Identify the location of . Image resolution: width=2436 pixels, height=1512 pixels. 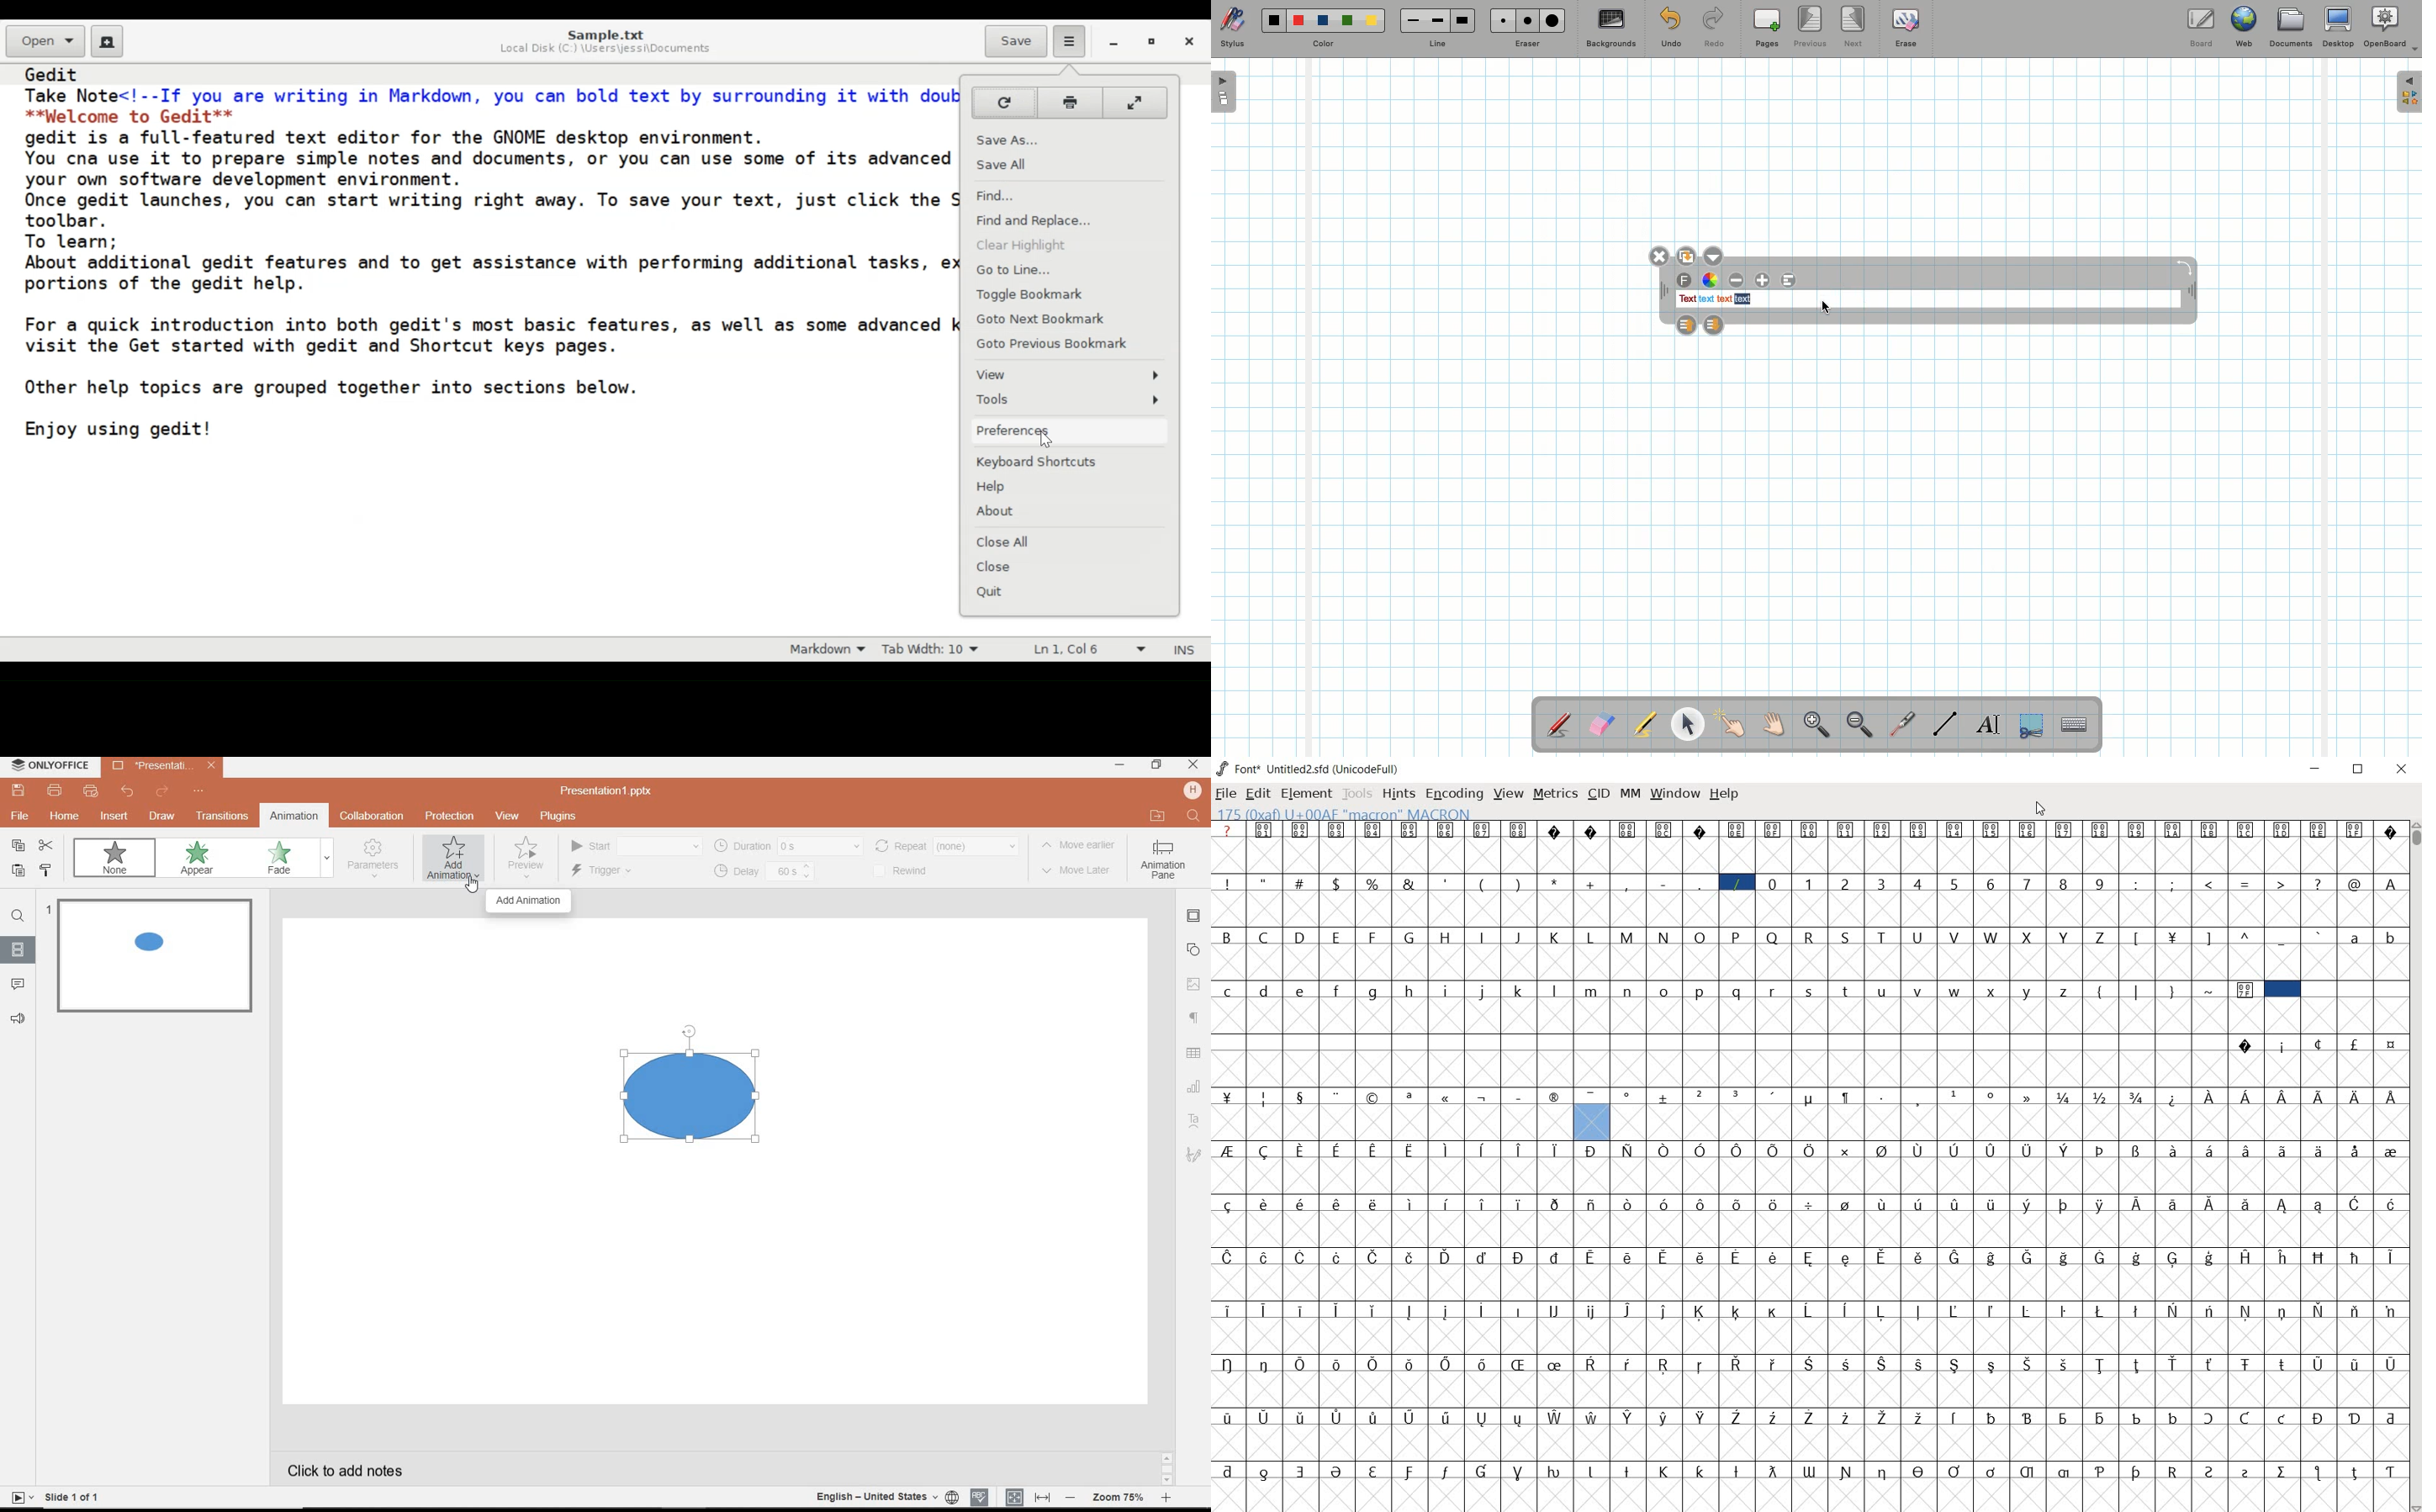
(2317, 1364).